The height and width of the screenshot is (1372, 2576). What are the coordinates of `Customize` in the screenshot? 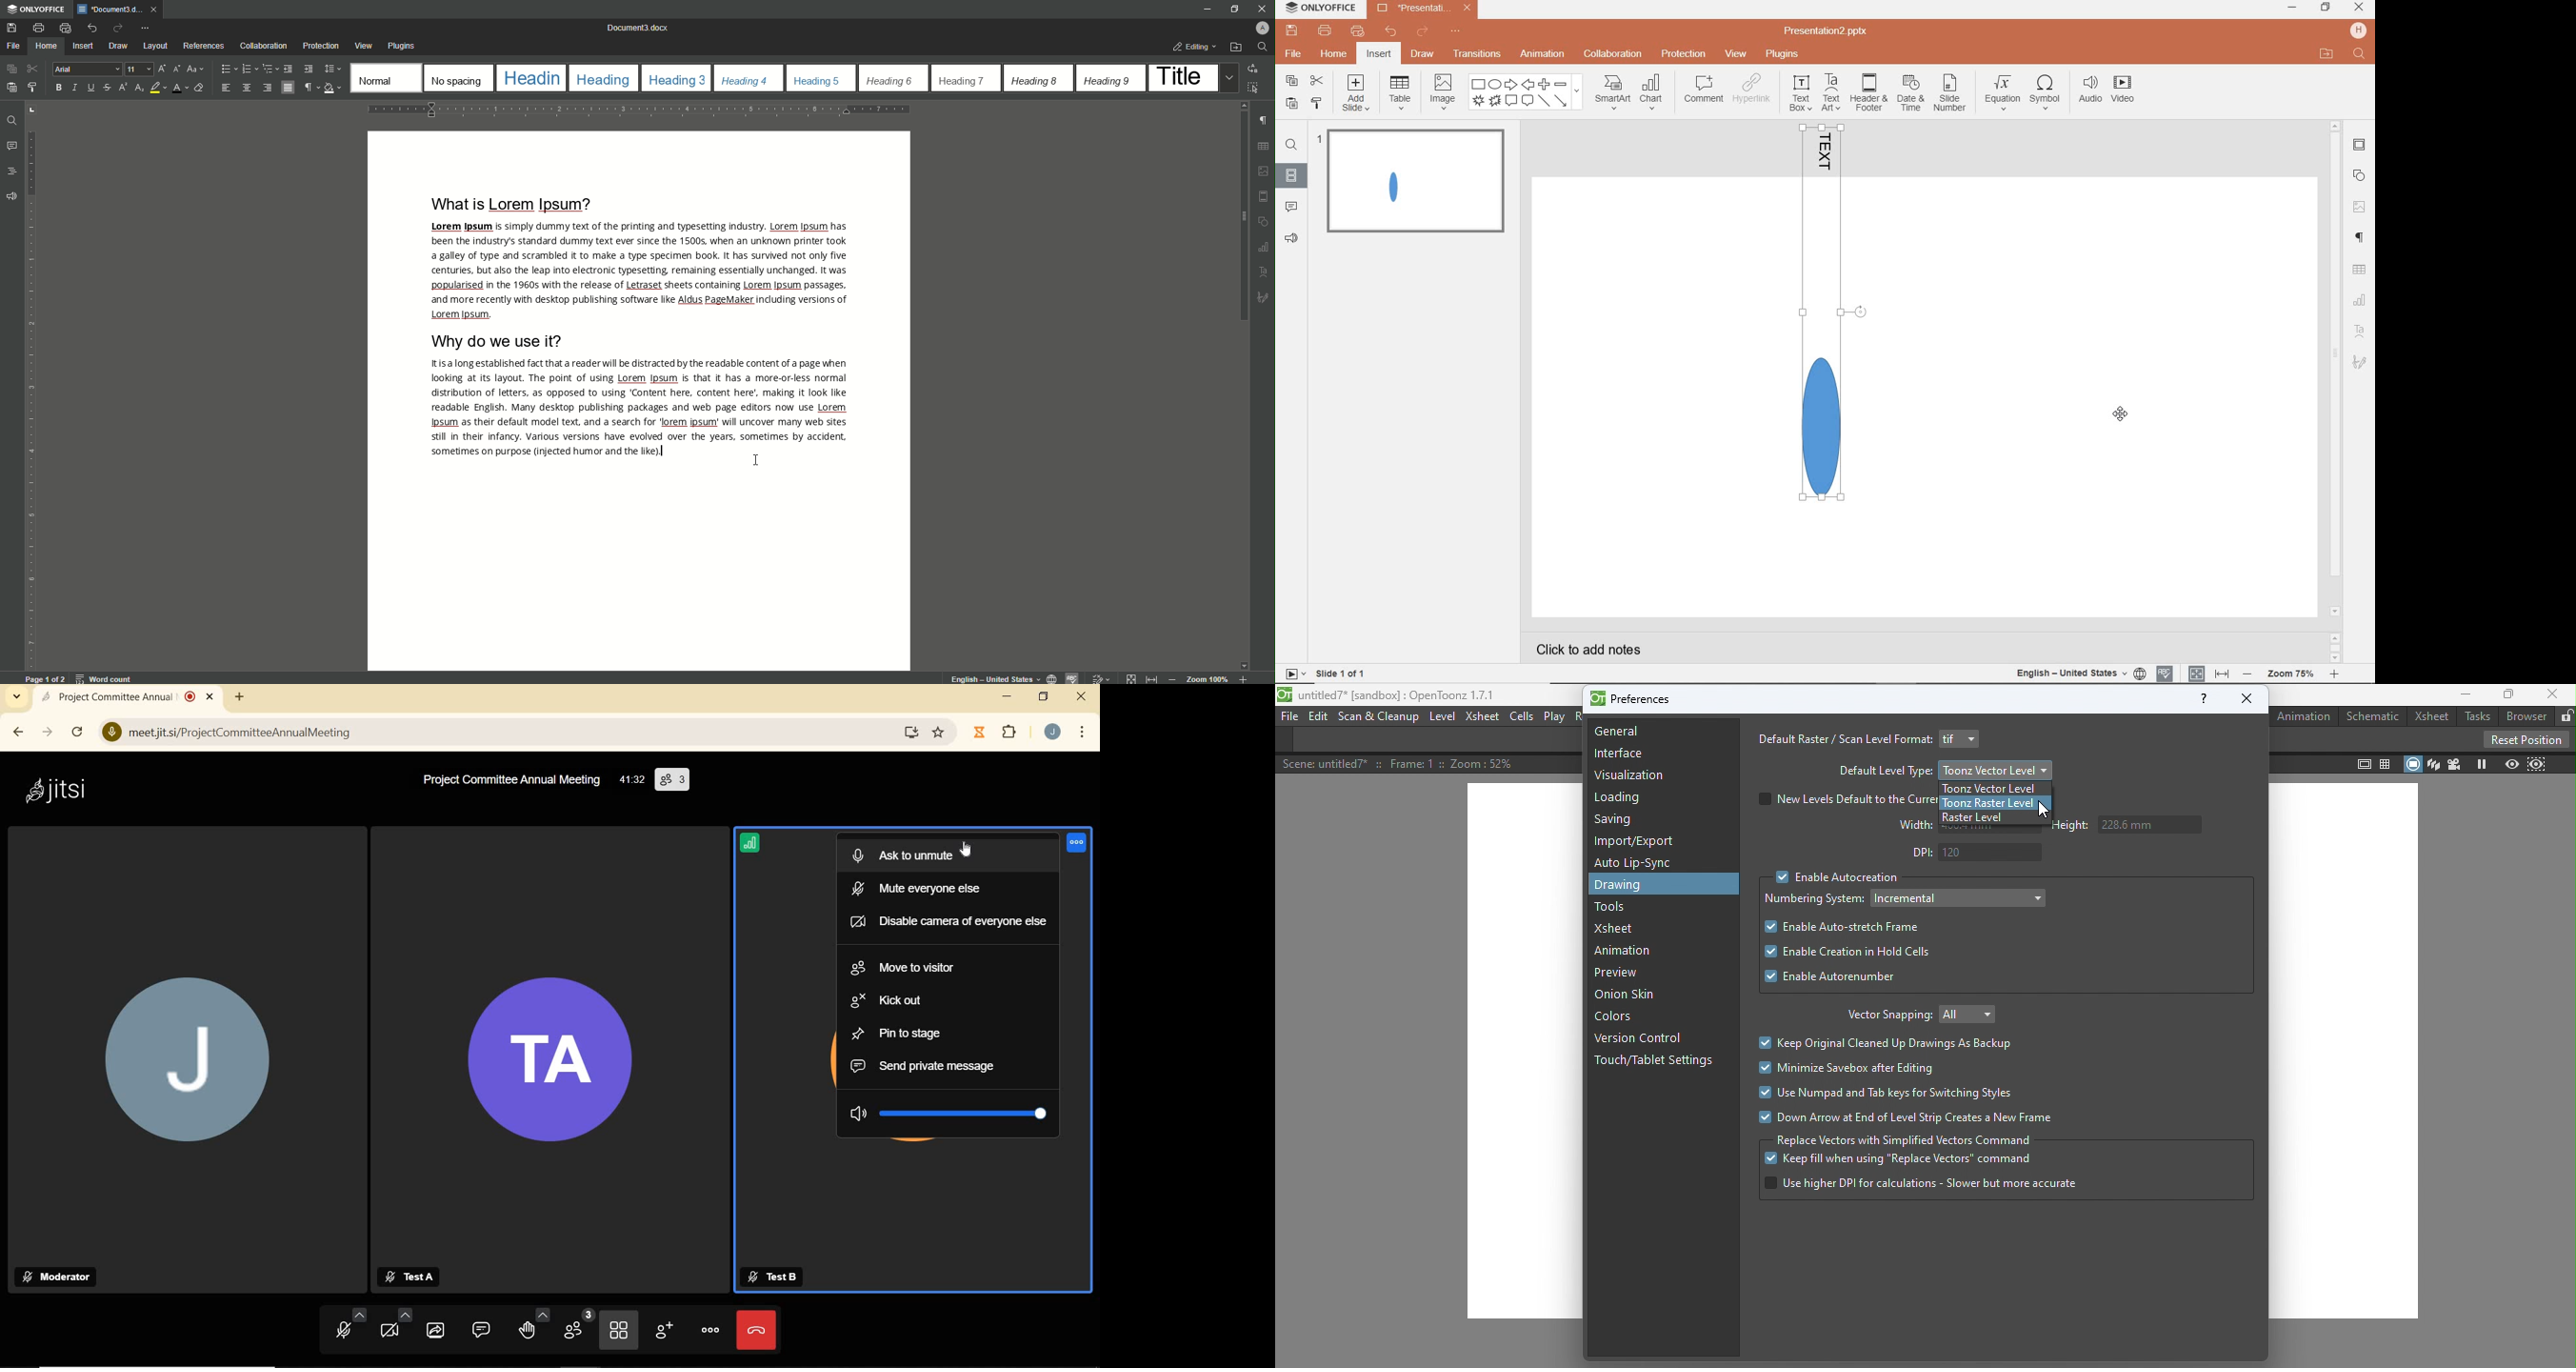 It's located at (149, 29).